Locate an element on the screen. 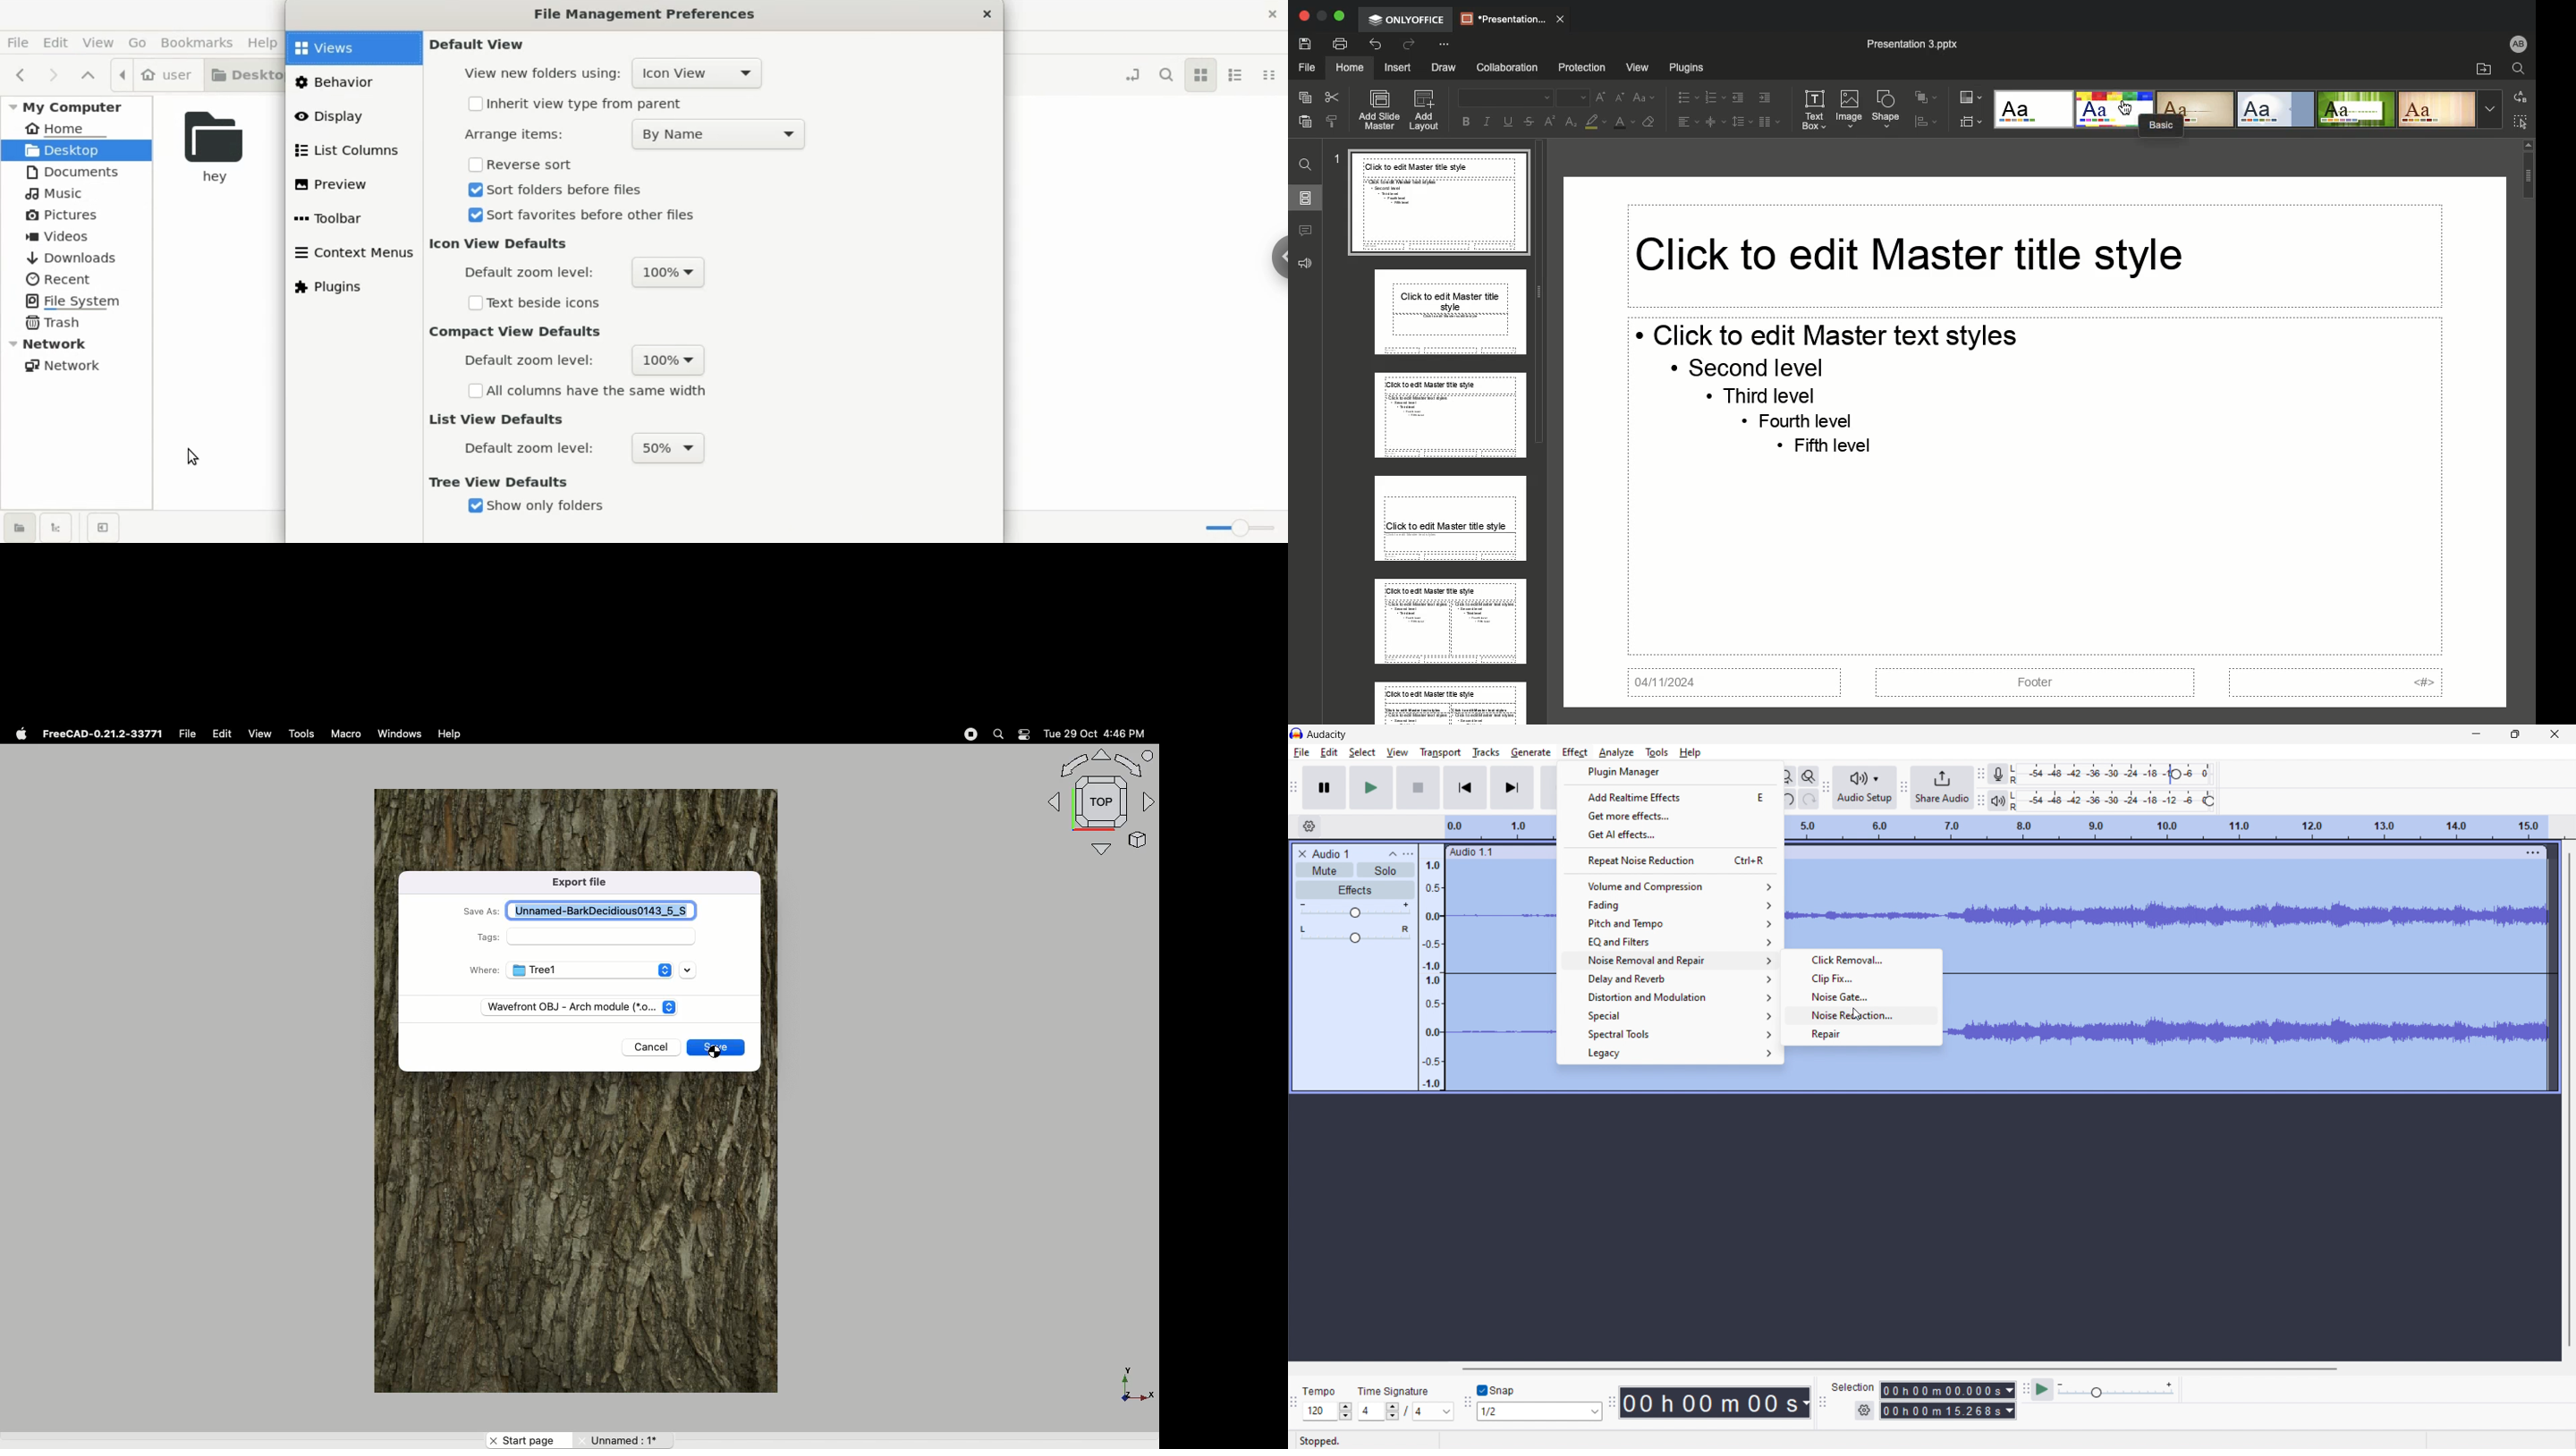 The image size is (2576, 1456). add realtime effects is located at coordinates (1670, 796).